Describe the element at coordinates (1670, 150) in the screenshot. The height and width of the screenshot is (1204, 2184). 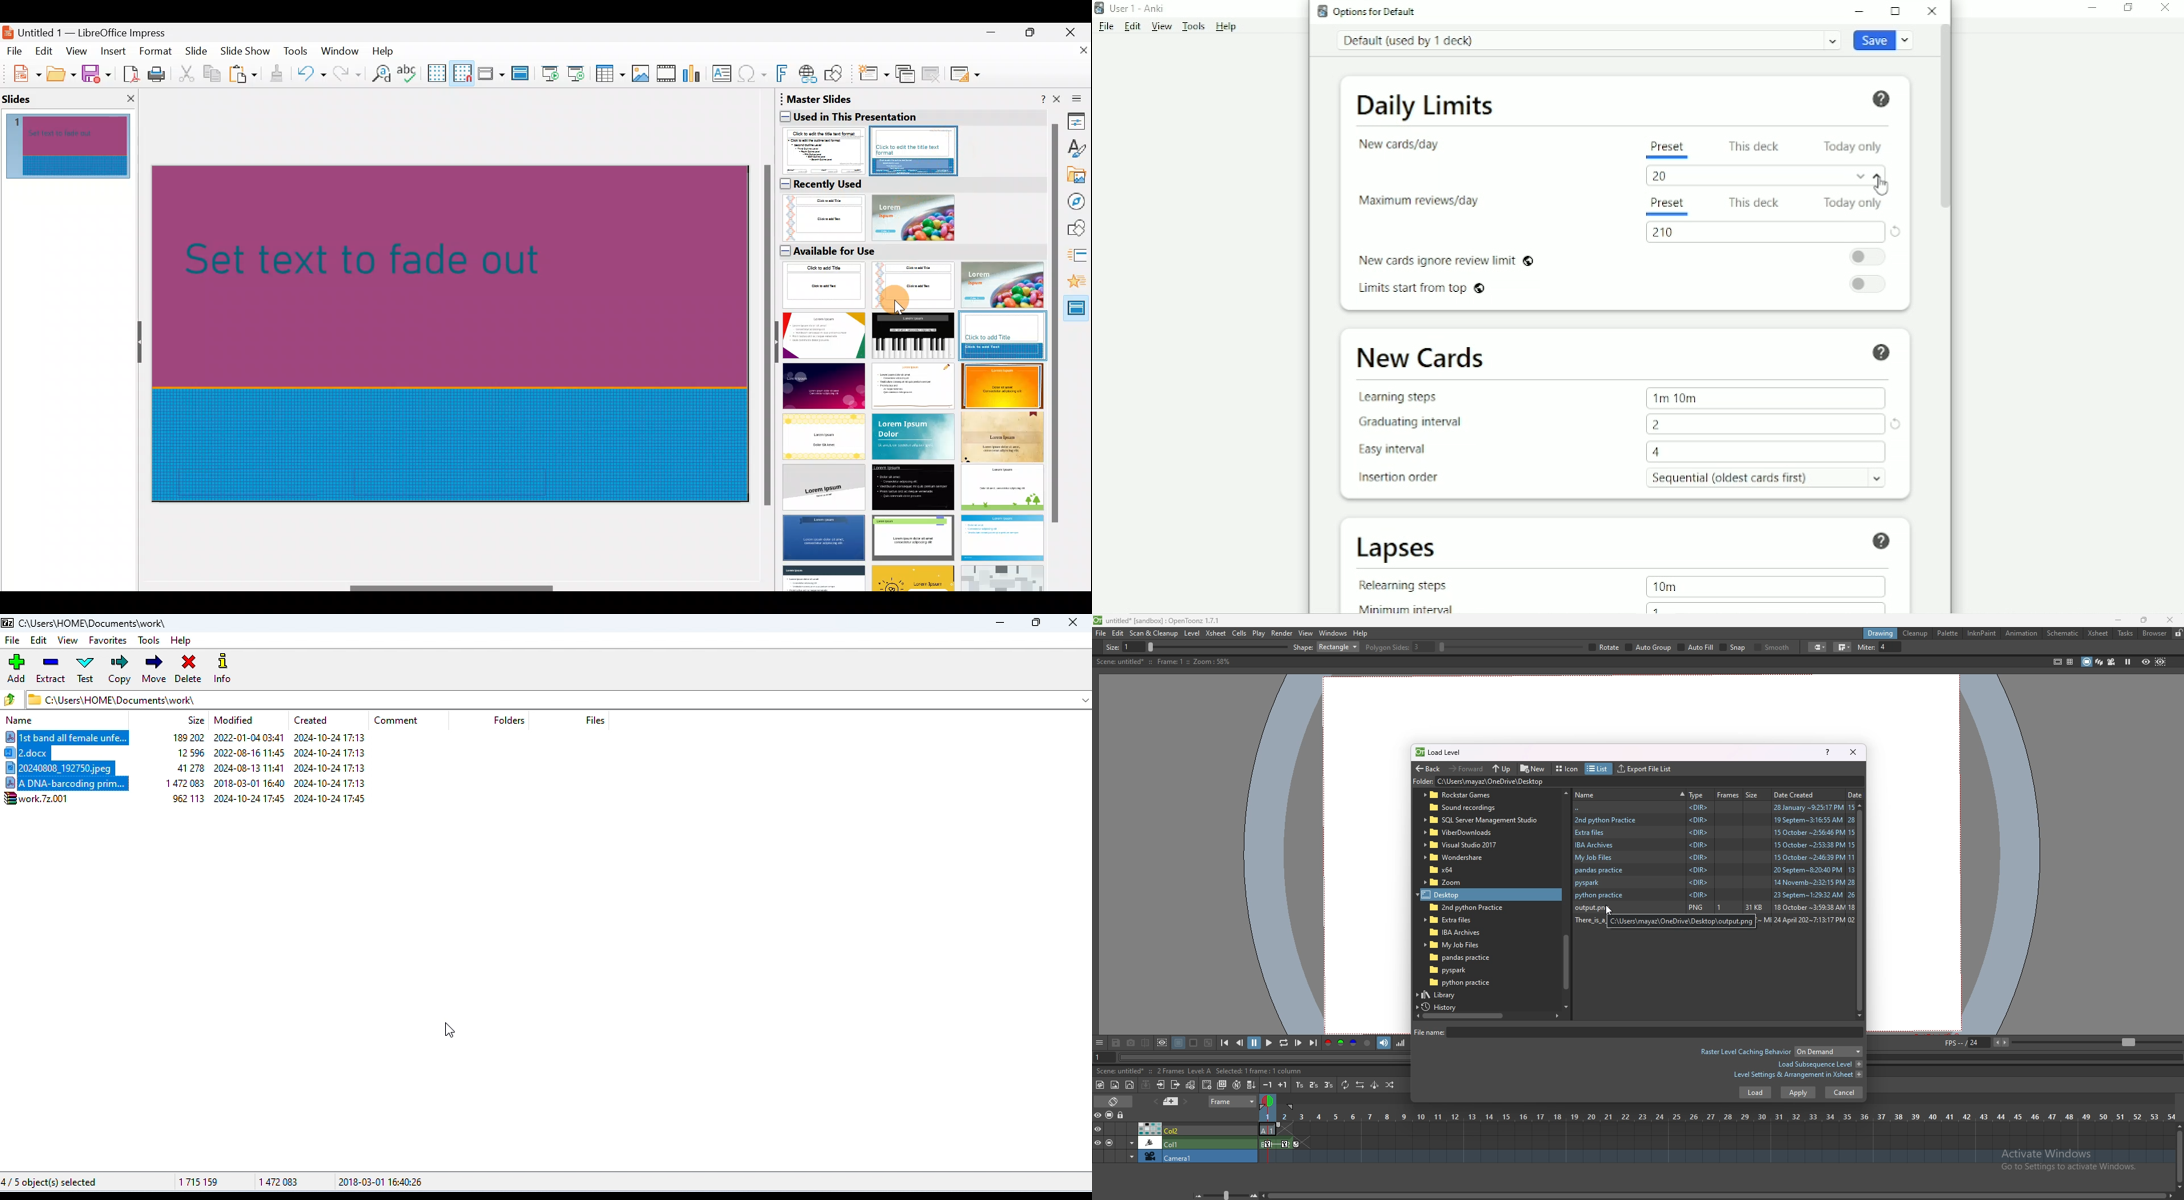
I see `Preset` at that location.